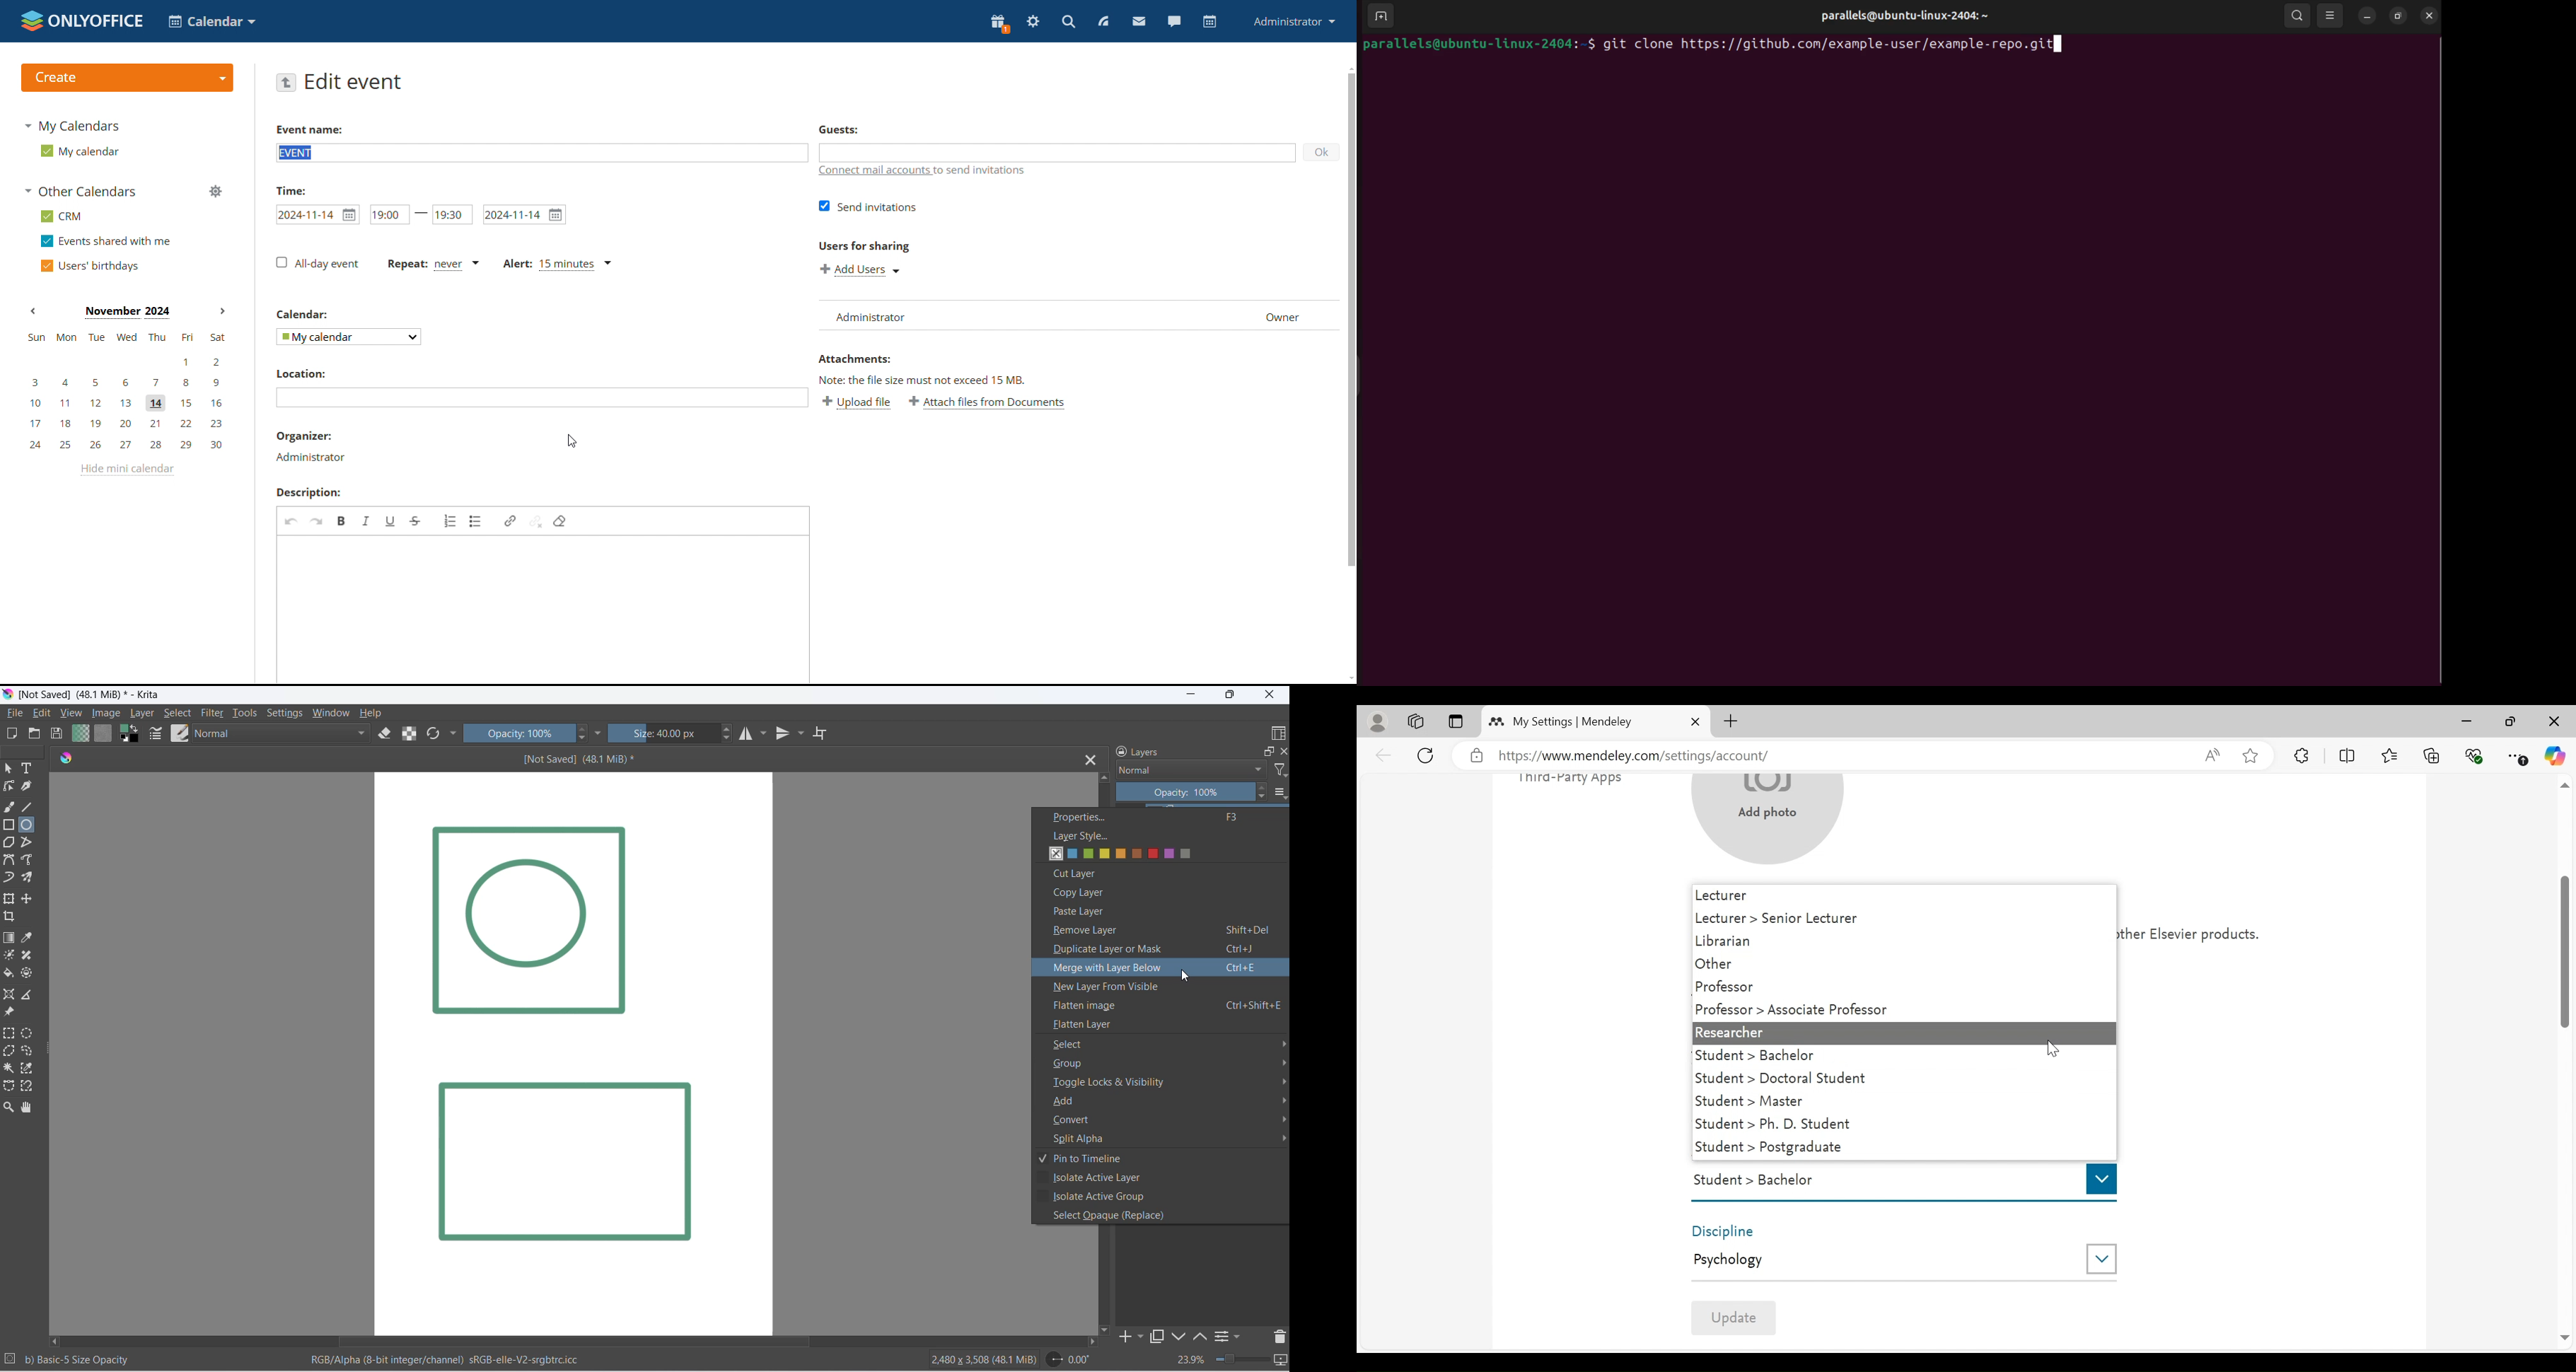 The width and height of the screenshot is (2576, 1372). I want to click on logo, so click(129, 78).